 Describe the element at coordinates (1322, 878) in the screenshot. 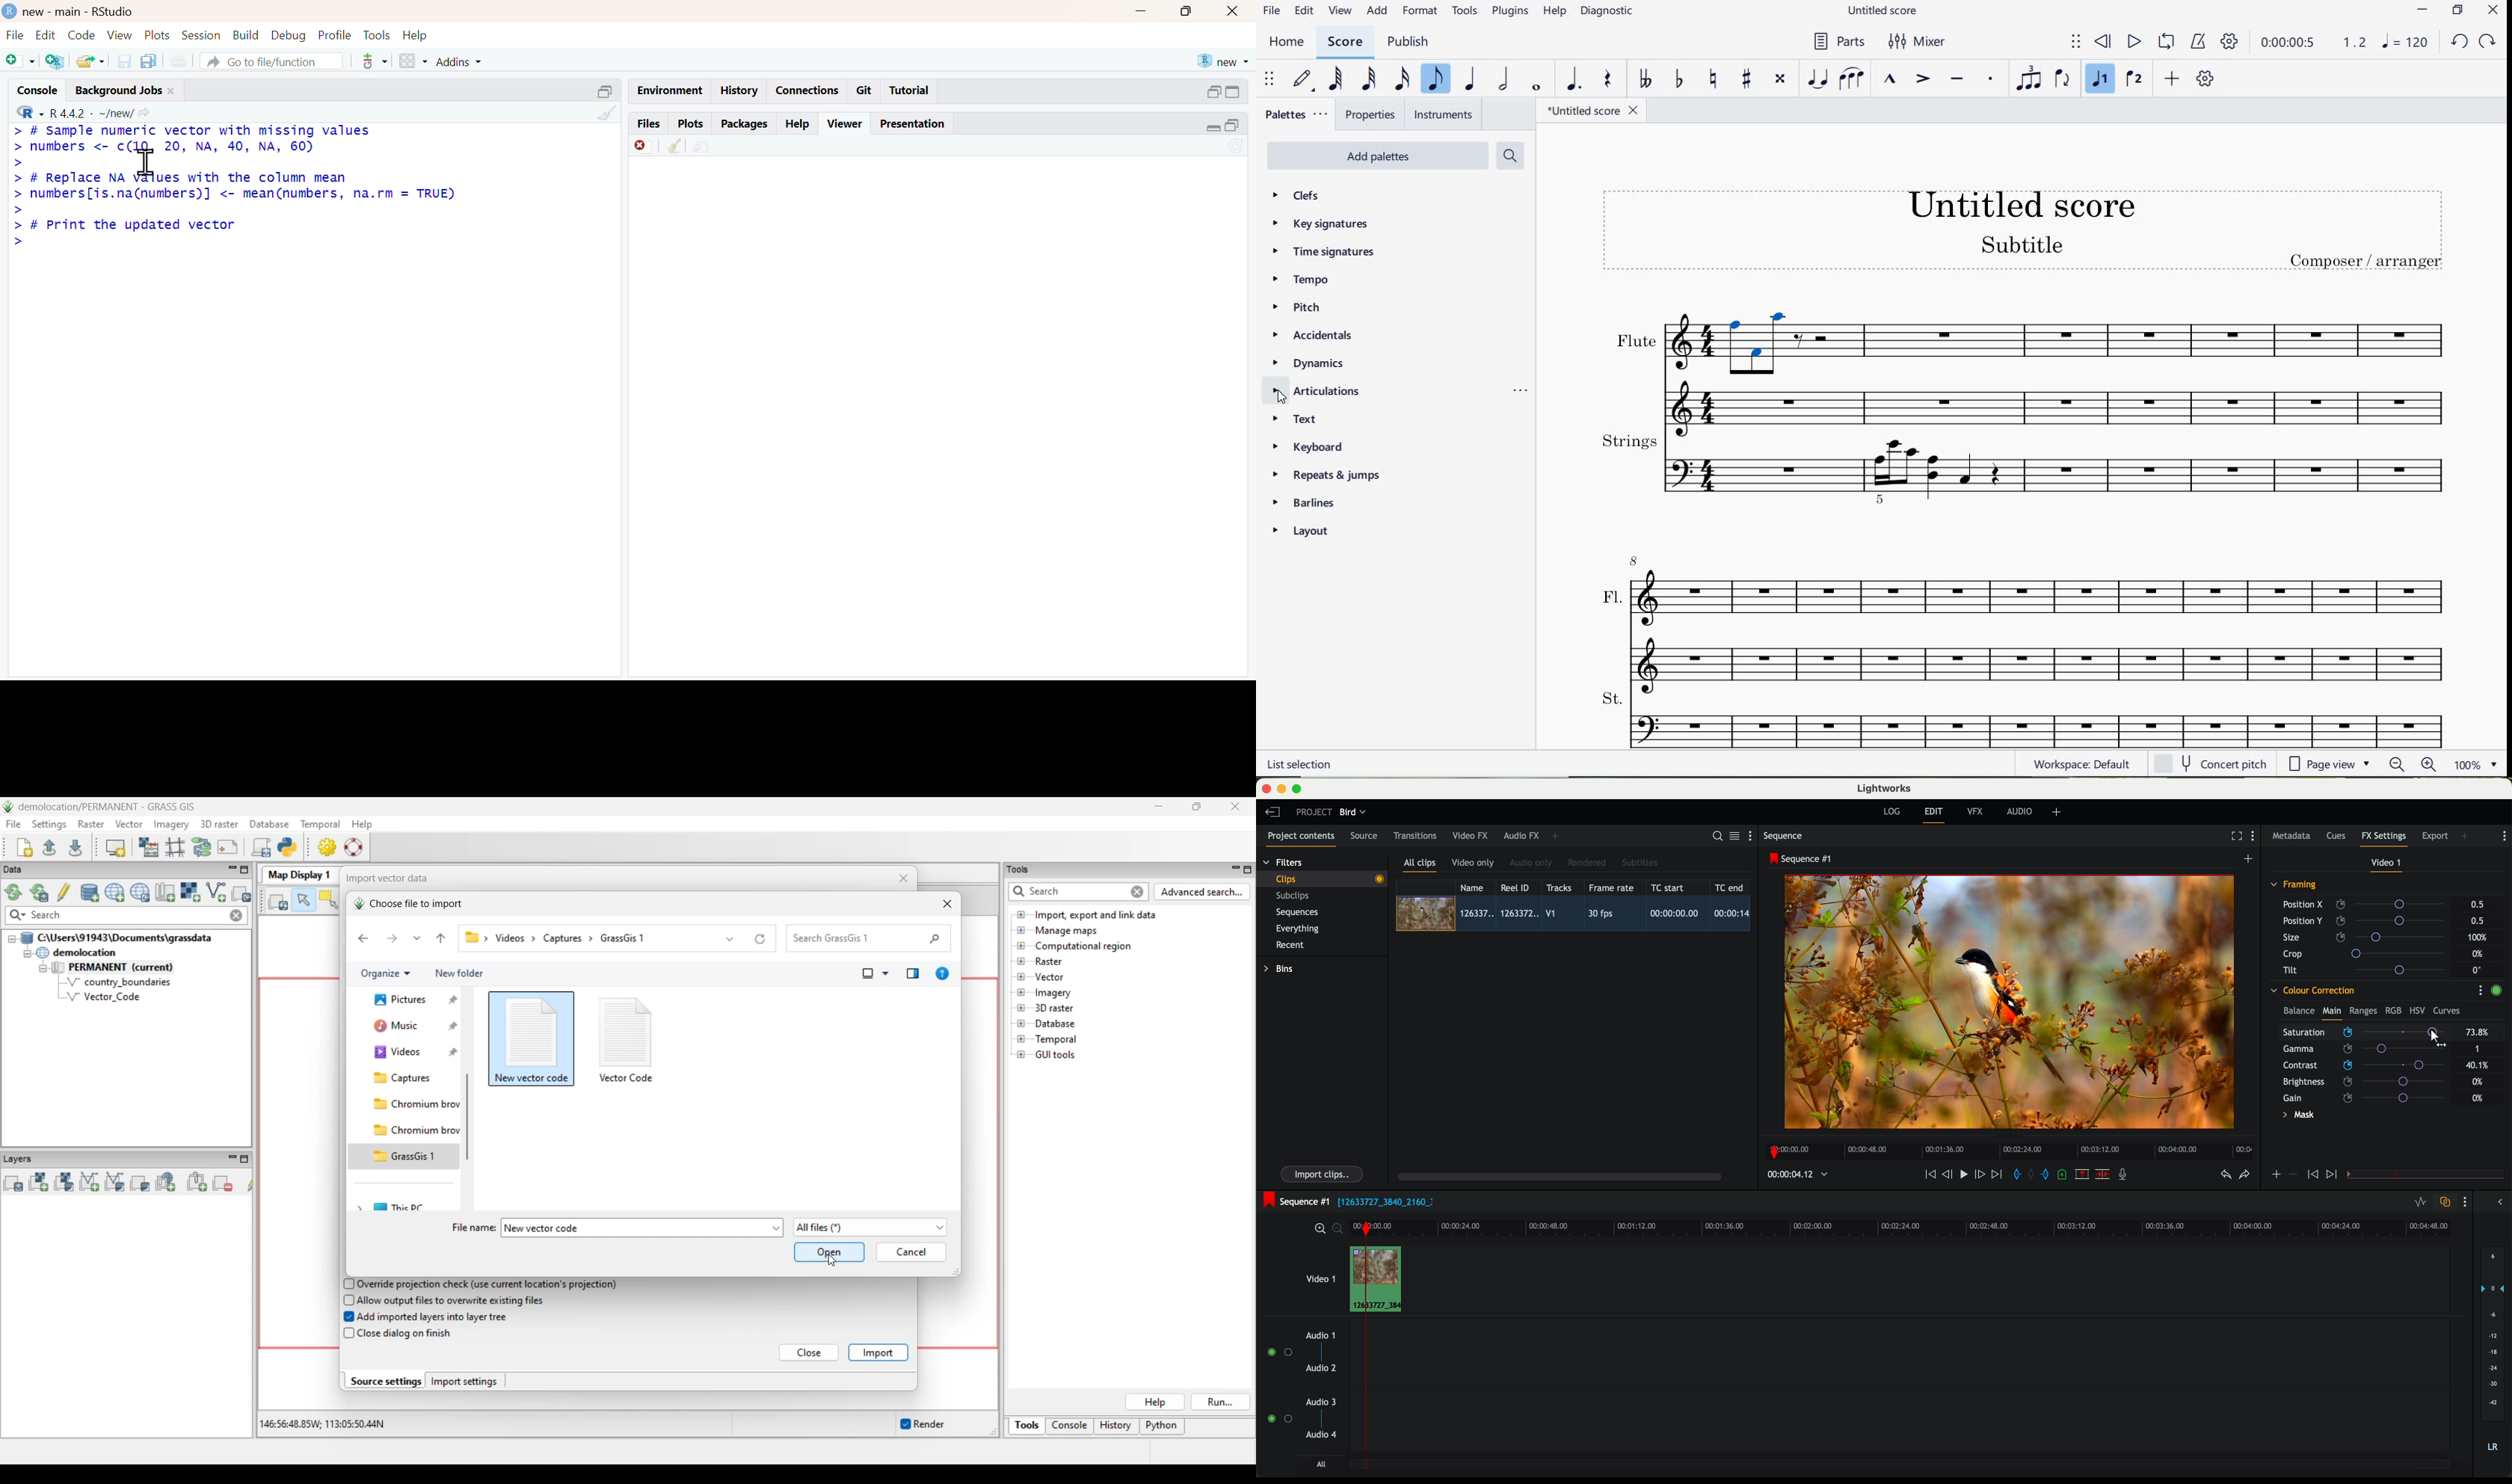

I see `clips` at that location.